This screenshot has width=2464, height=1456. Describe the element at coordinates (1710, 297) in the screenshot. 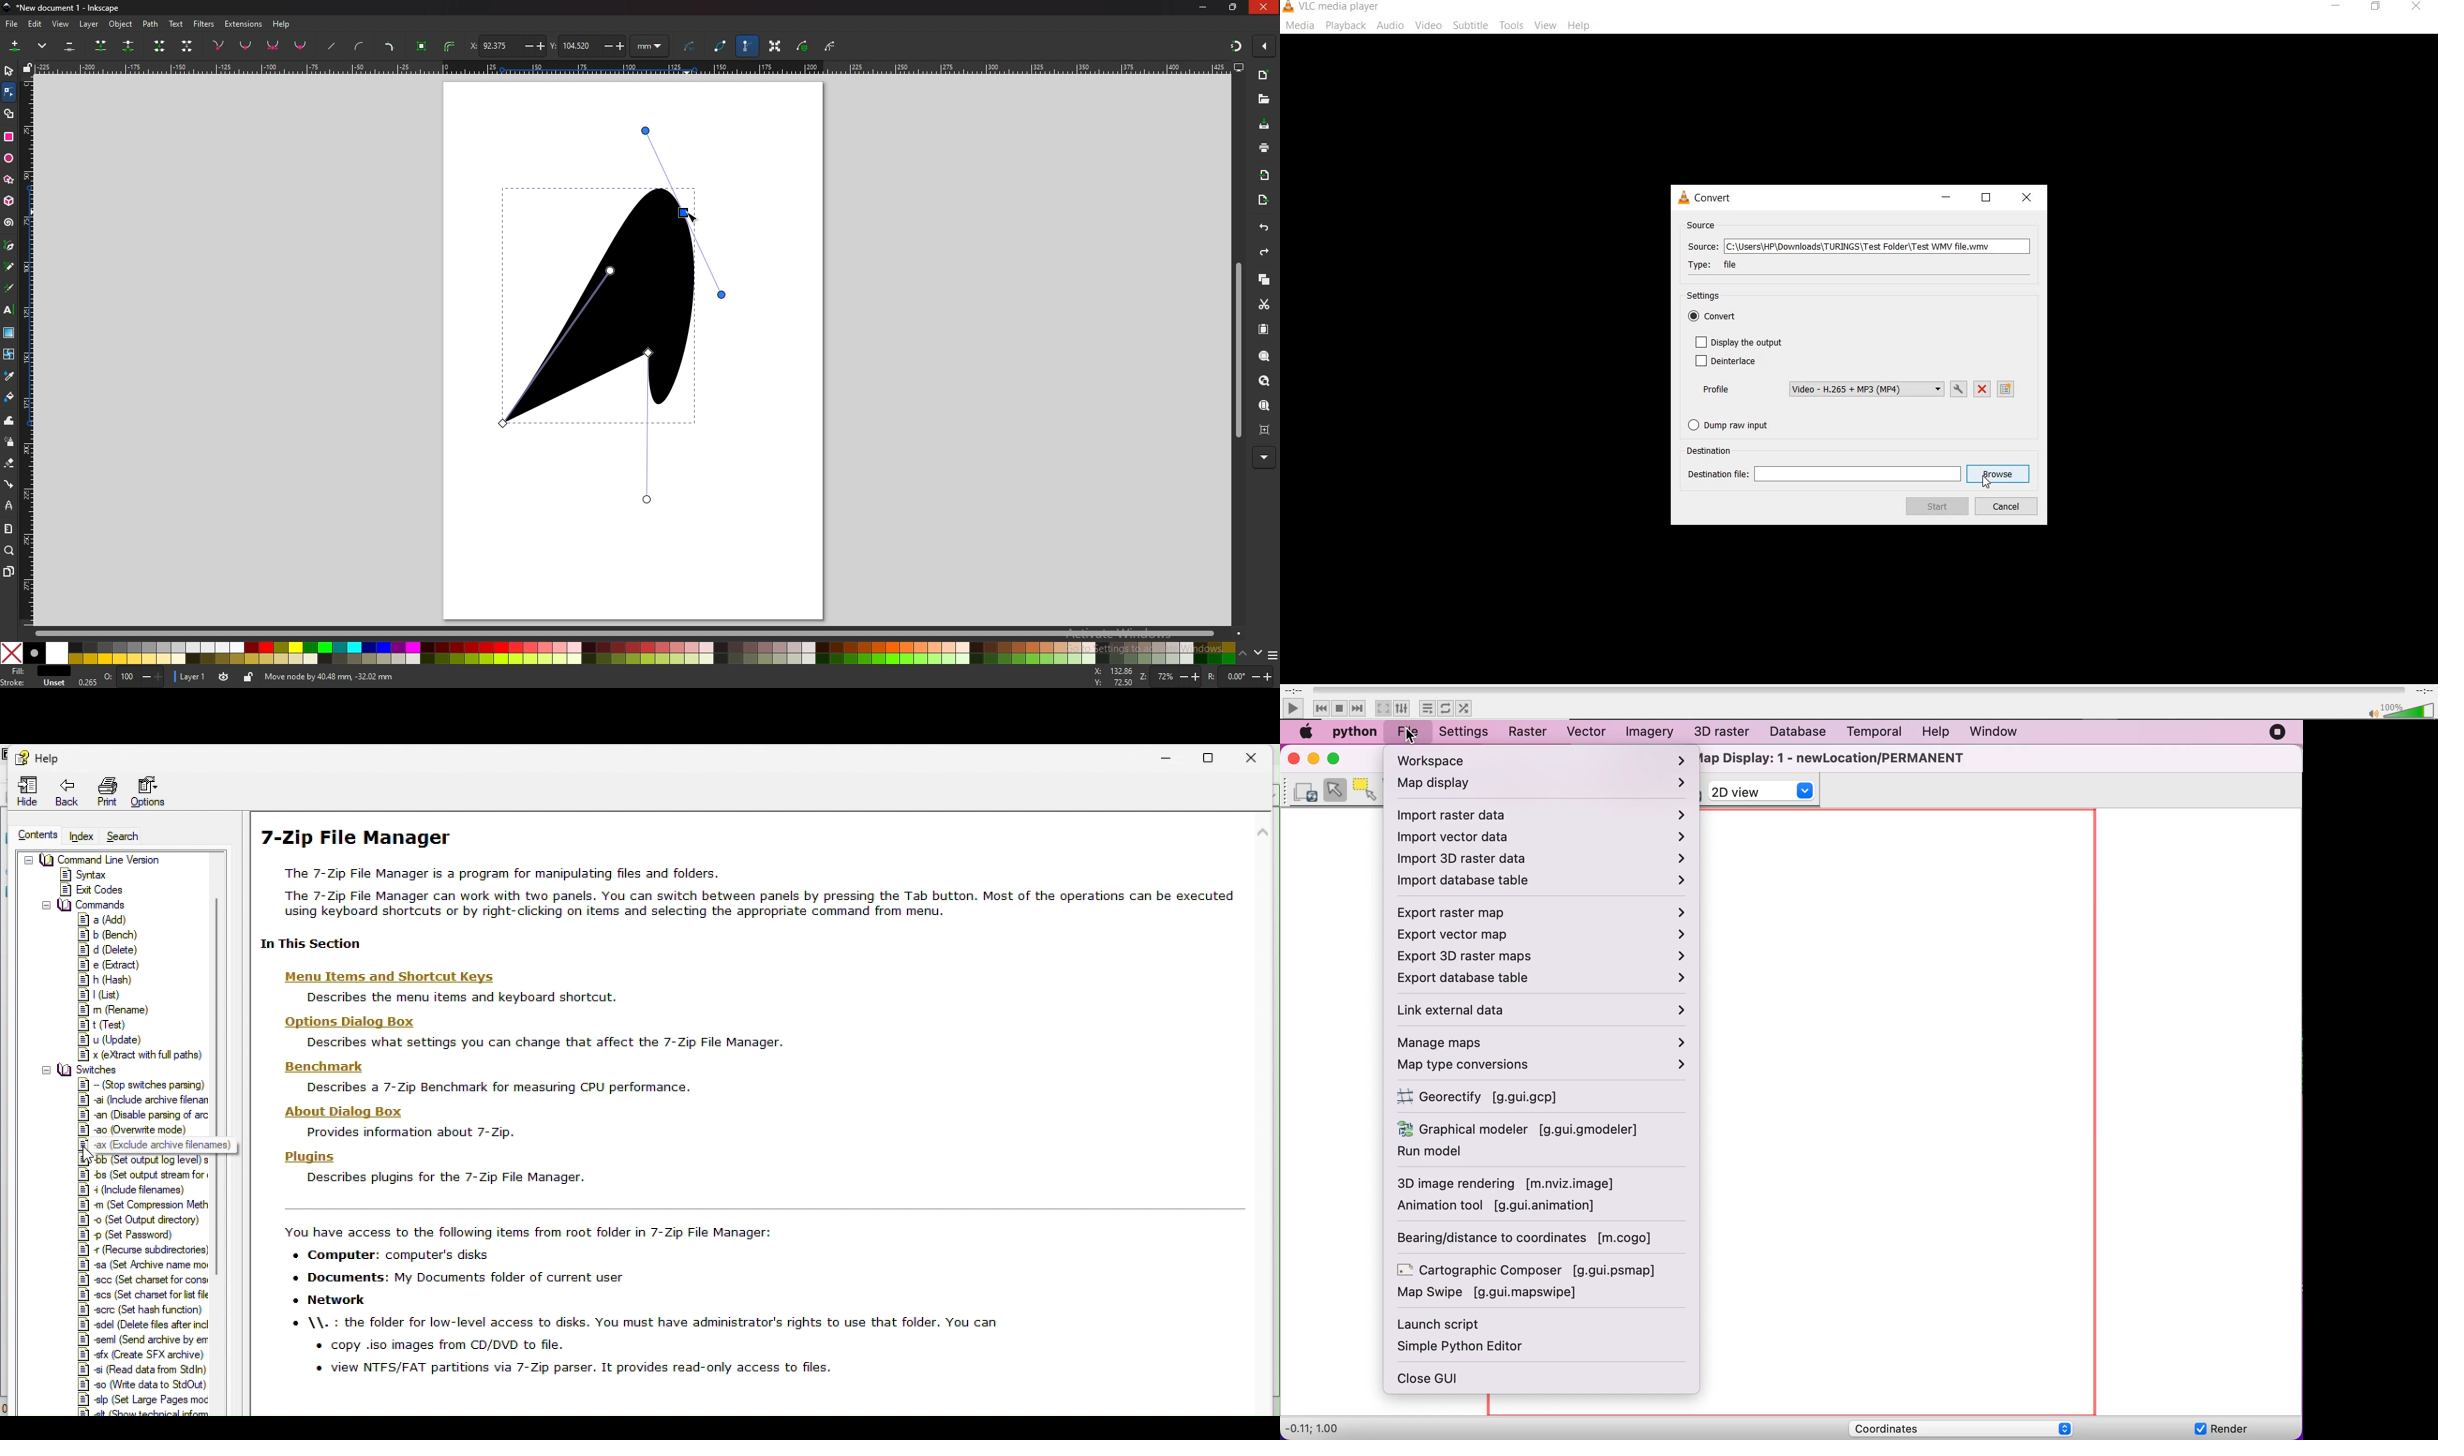

I see `settings` at that location.